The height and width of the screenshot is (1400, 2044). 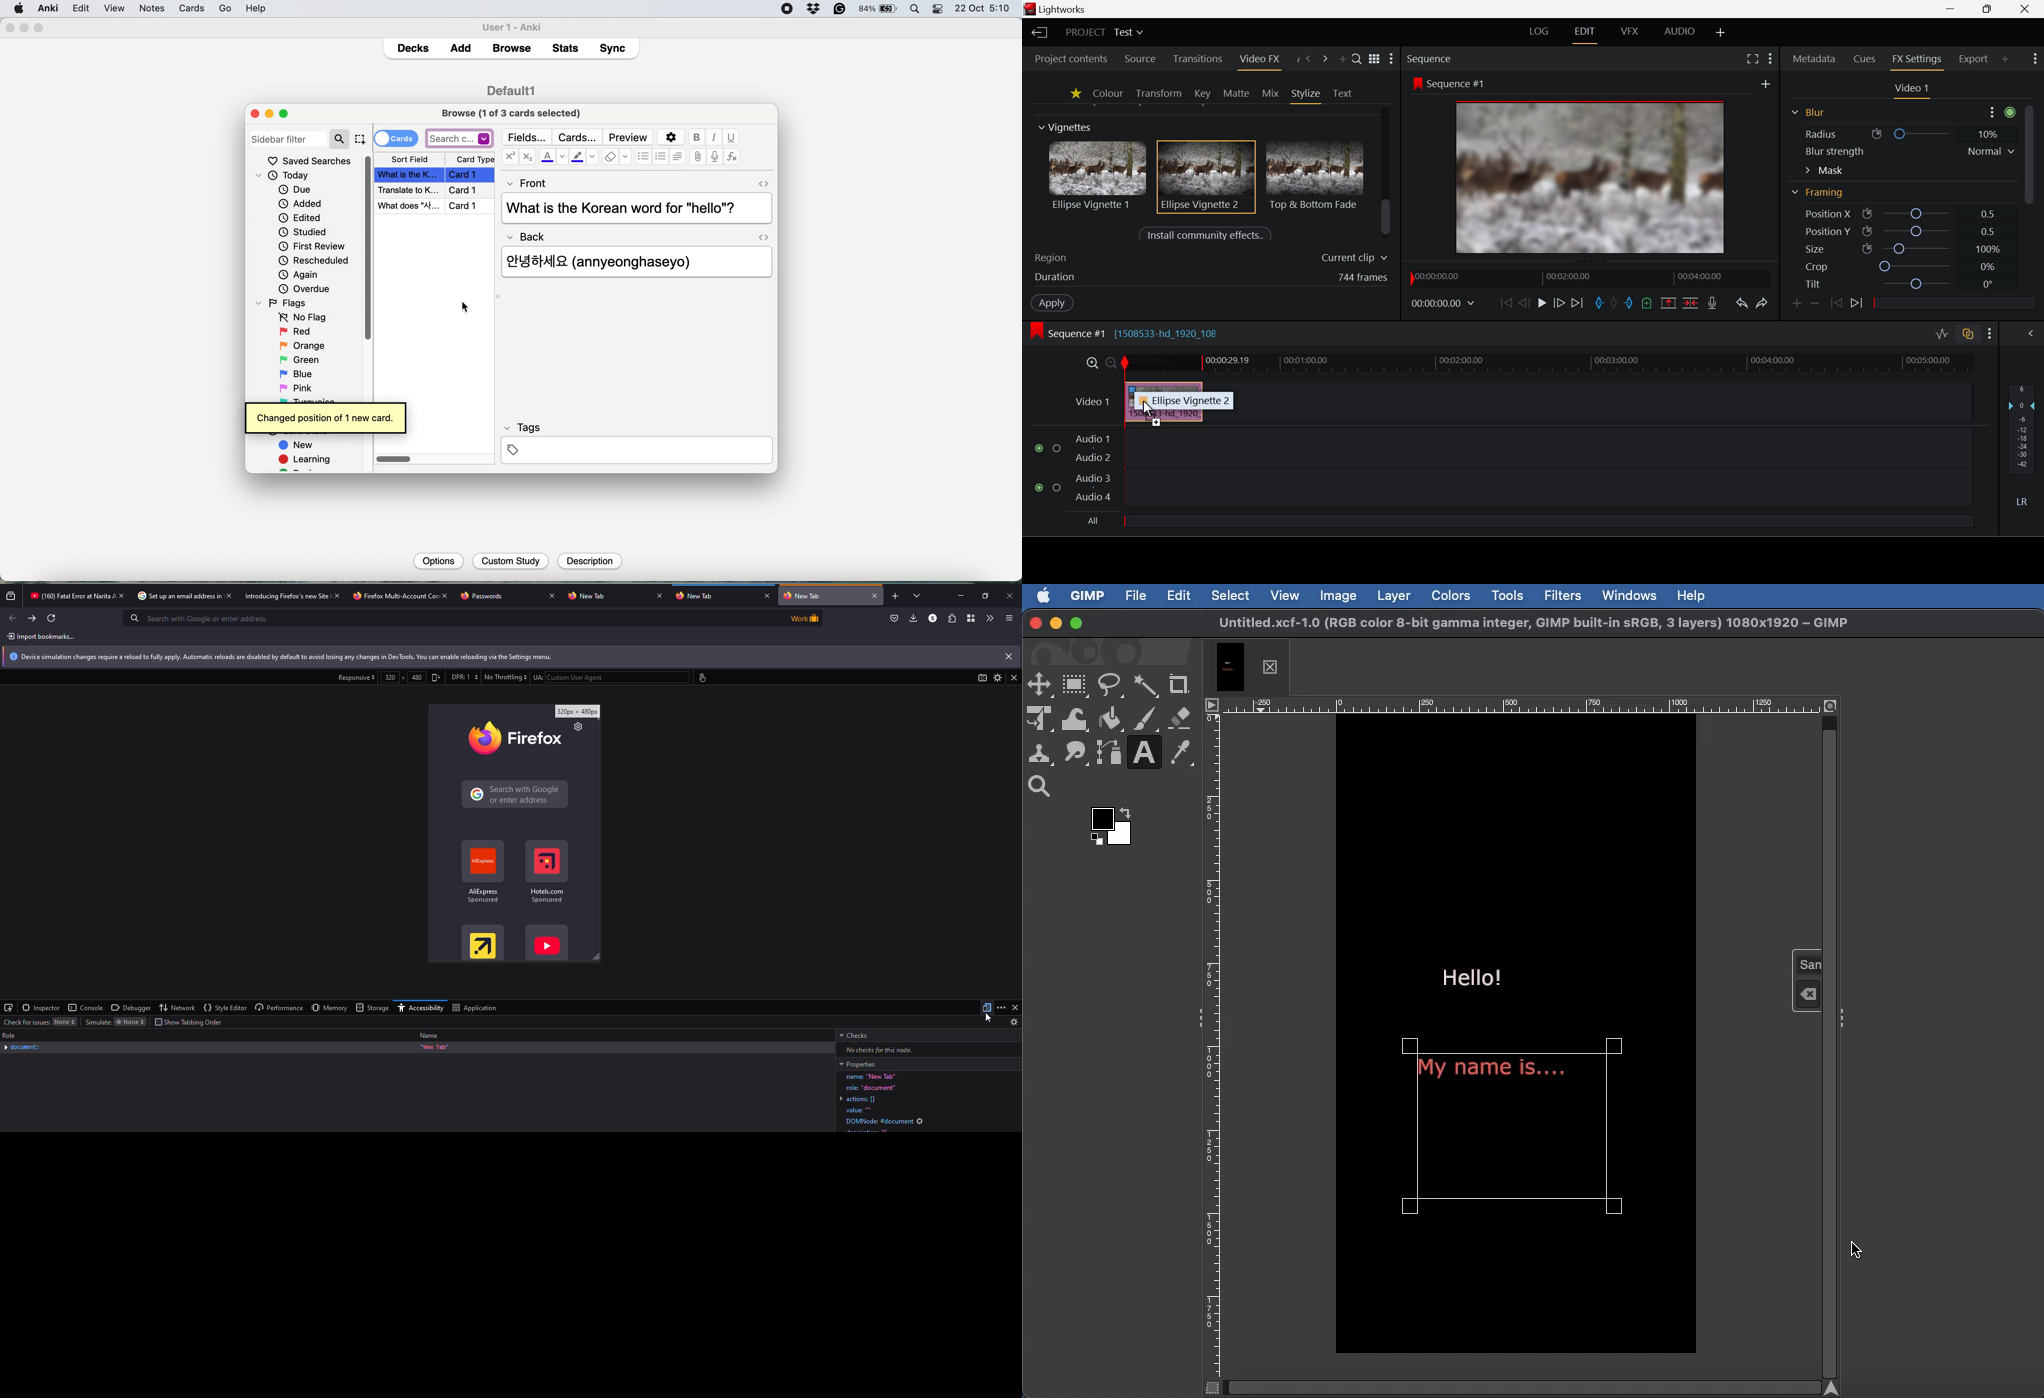 What do you see at coordinates (312, 248) in the screenshot?
I see `first review` at bounding box center [312, 248].